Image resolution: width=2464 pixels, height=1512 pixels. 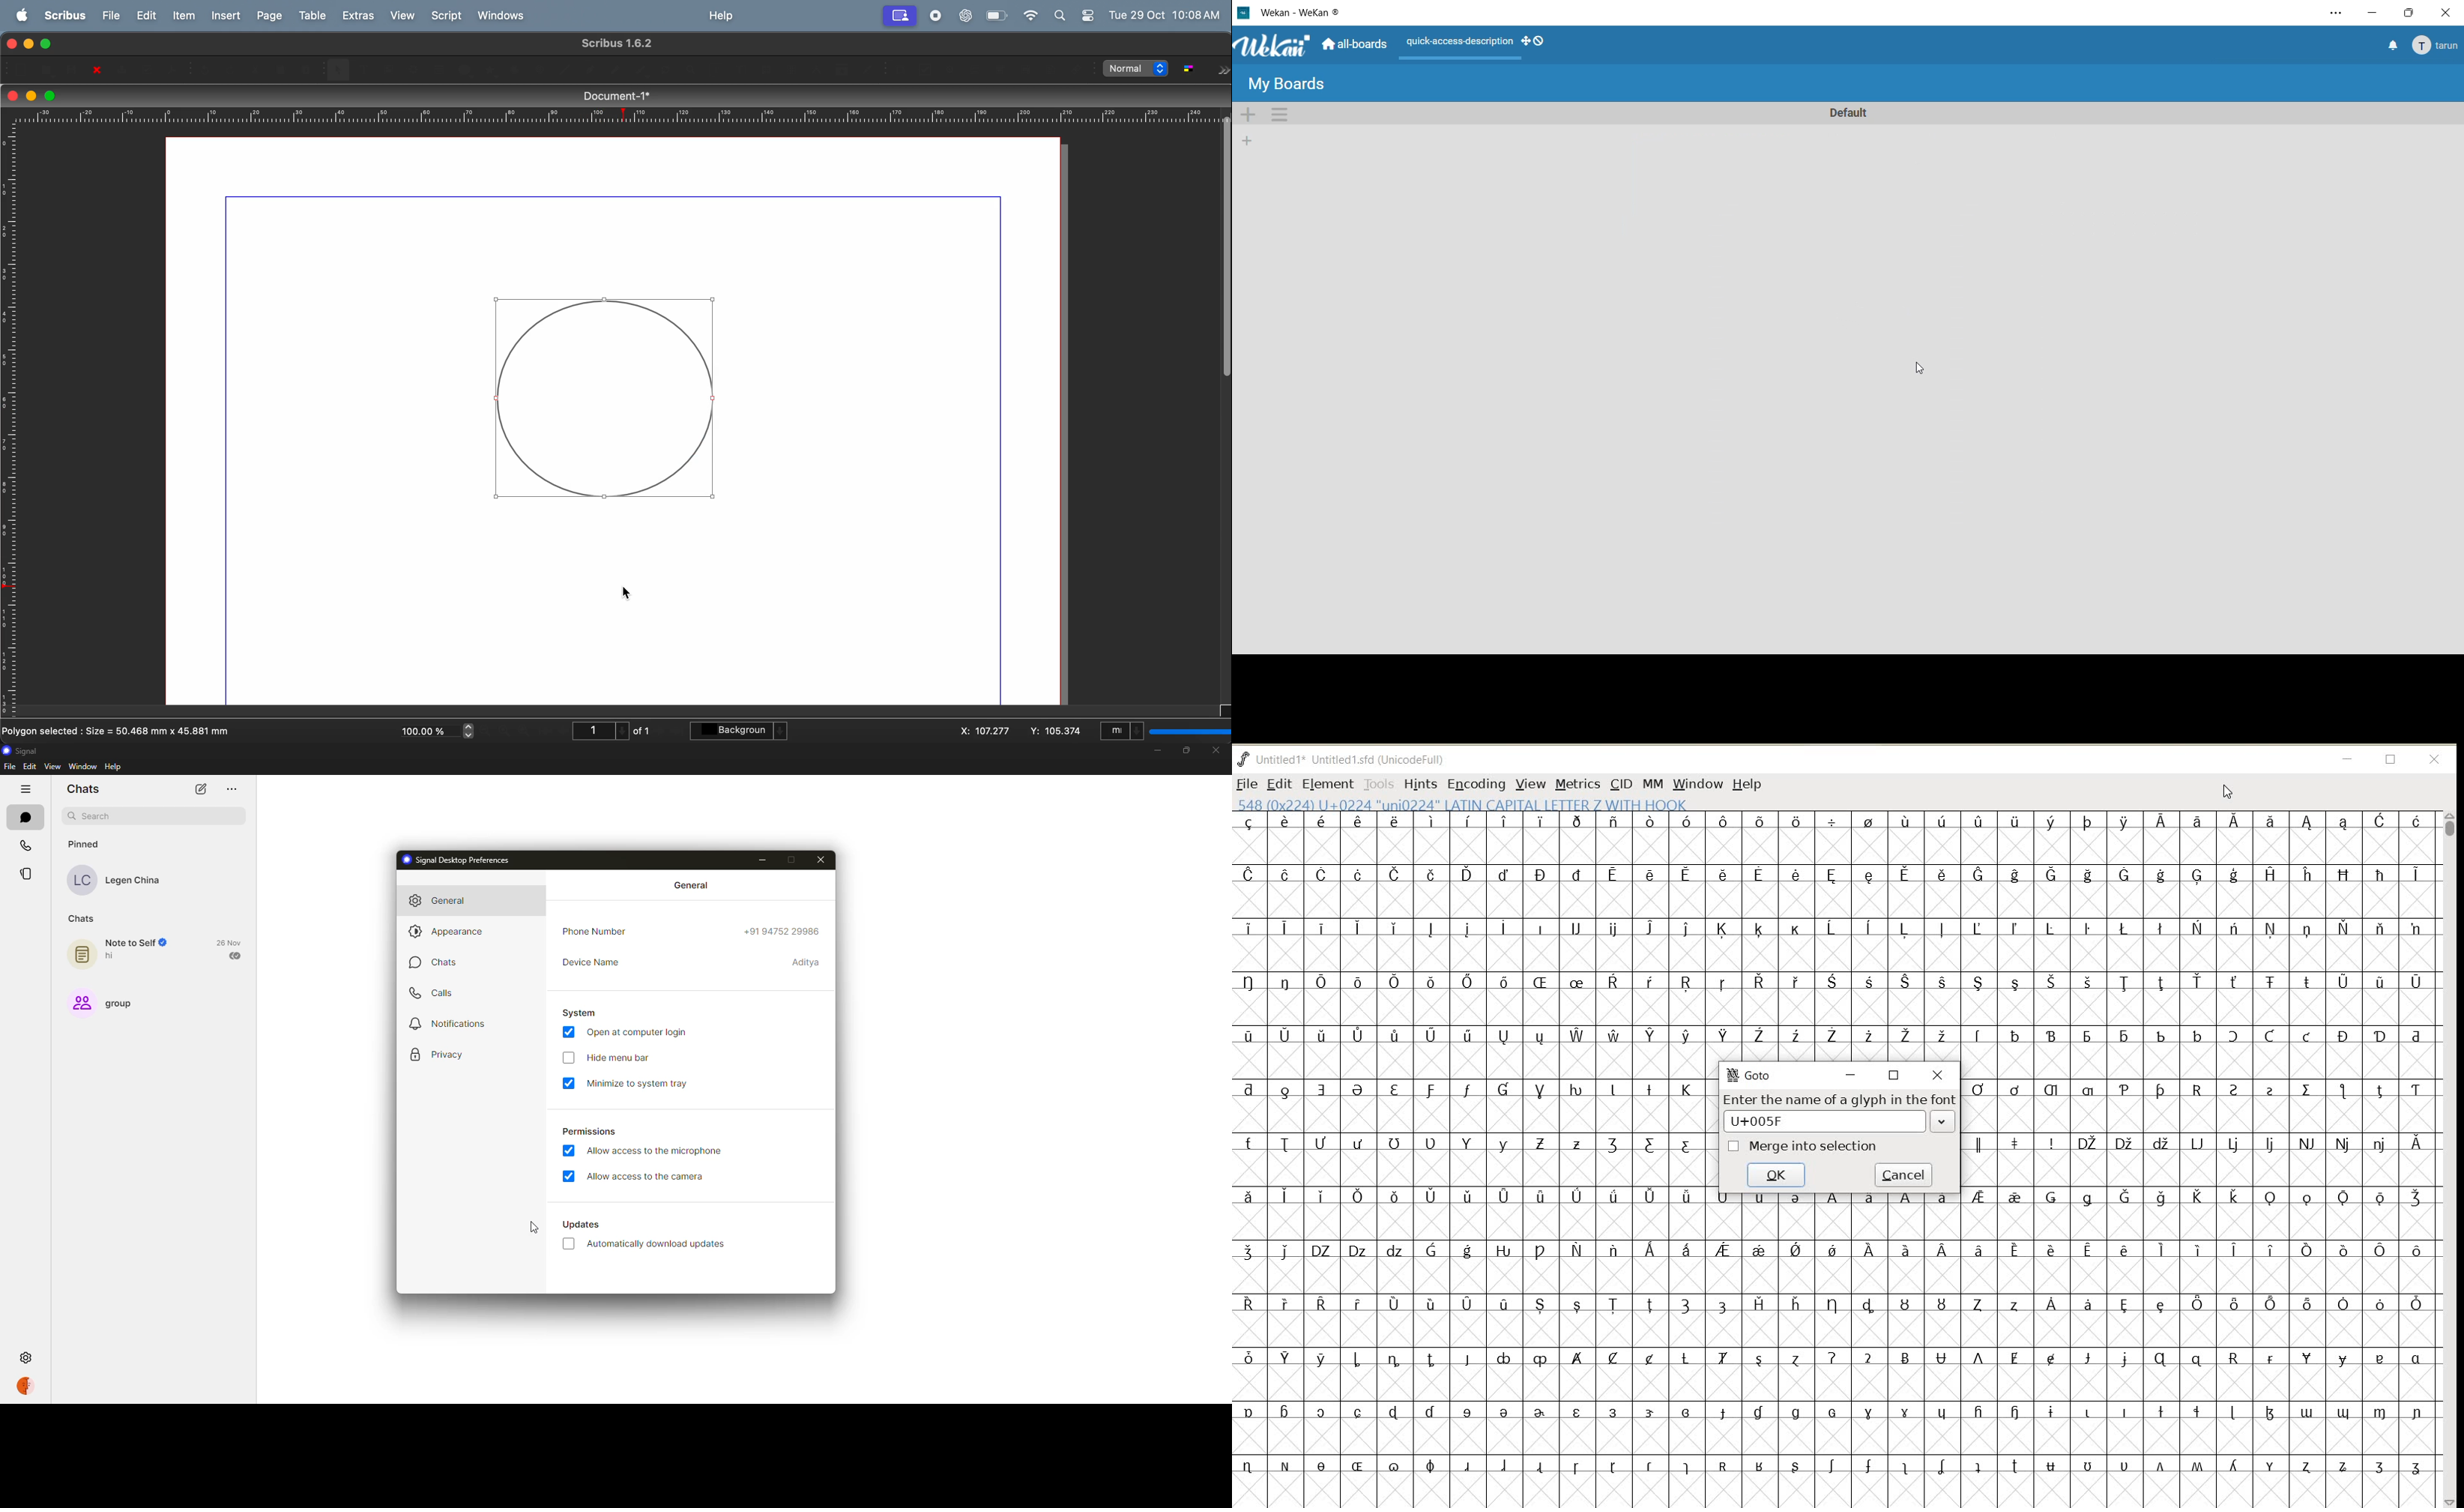 I want to click on closing window, so click(x=11, y=43).